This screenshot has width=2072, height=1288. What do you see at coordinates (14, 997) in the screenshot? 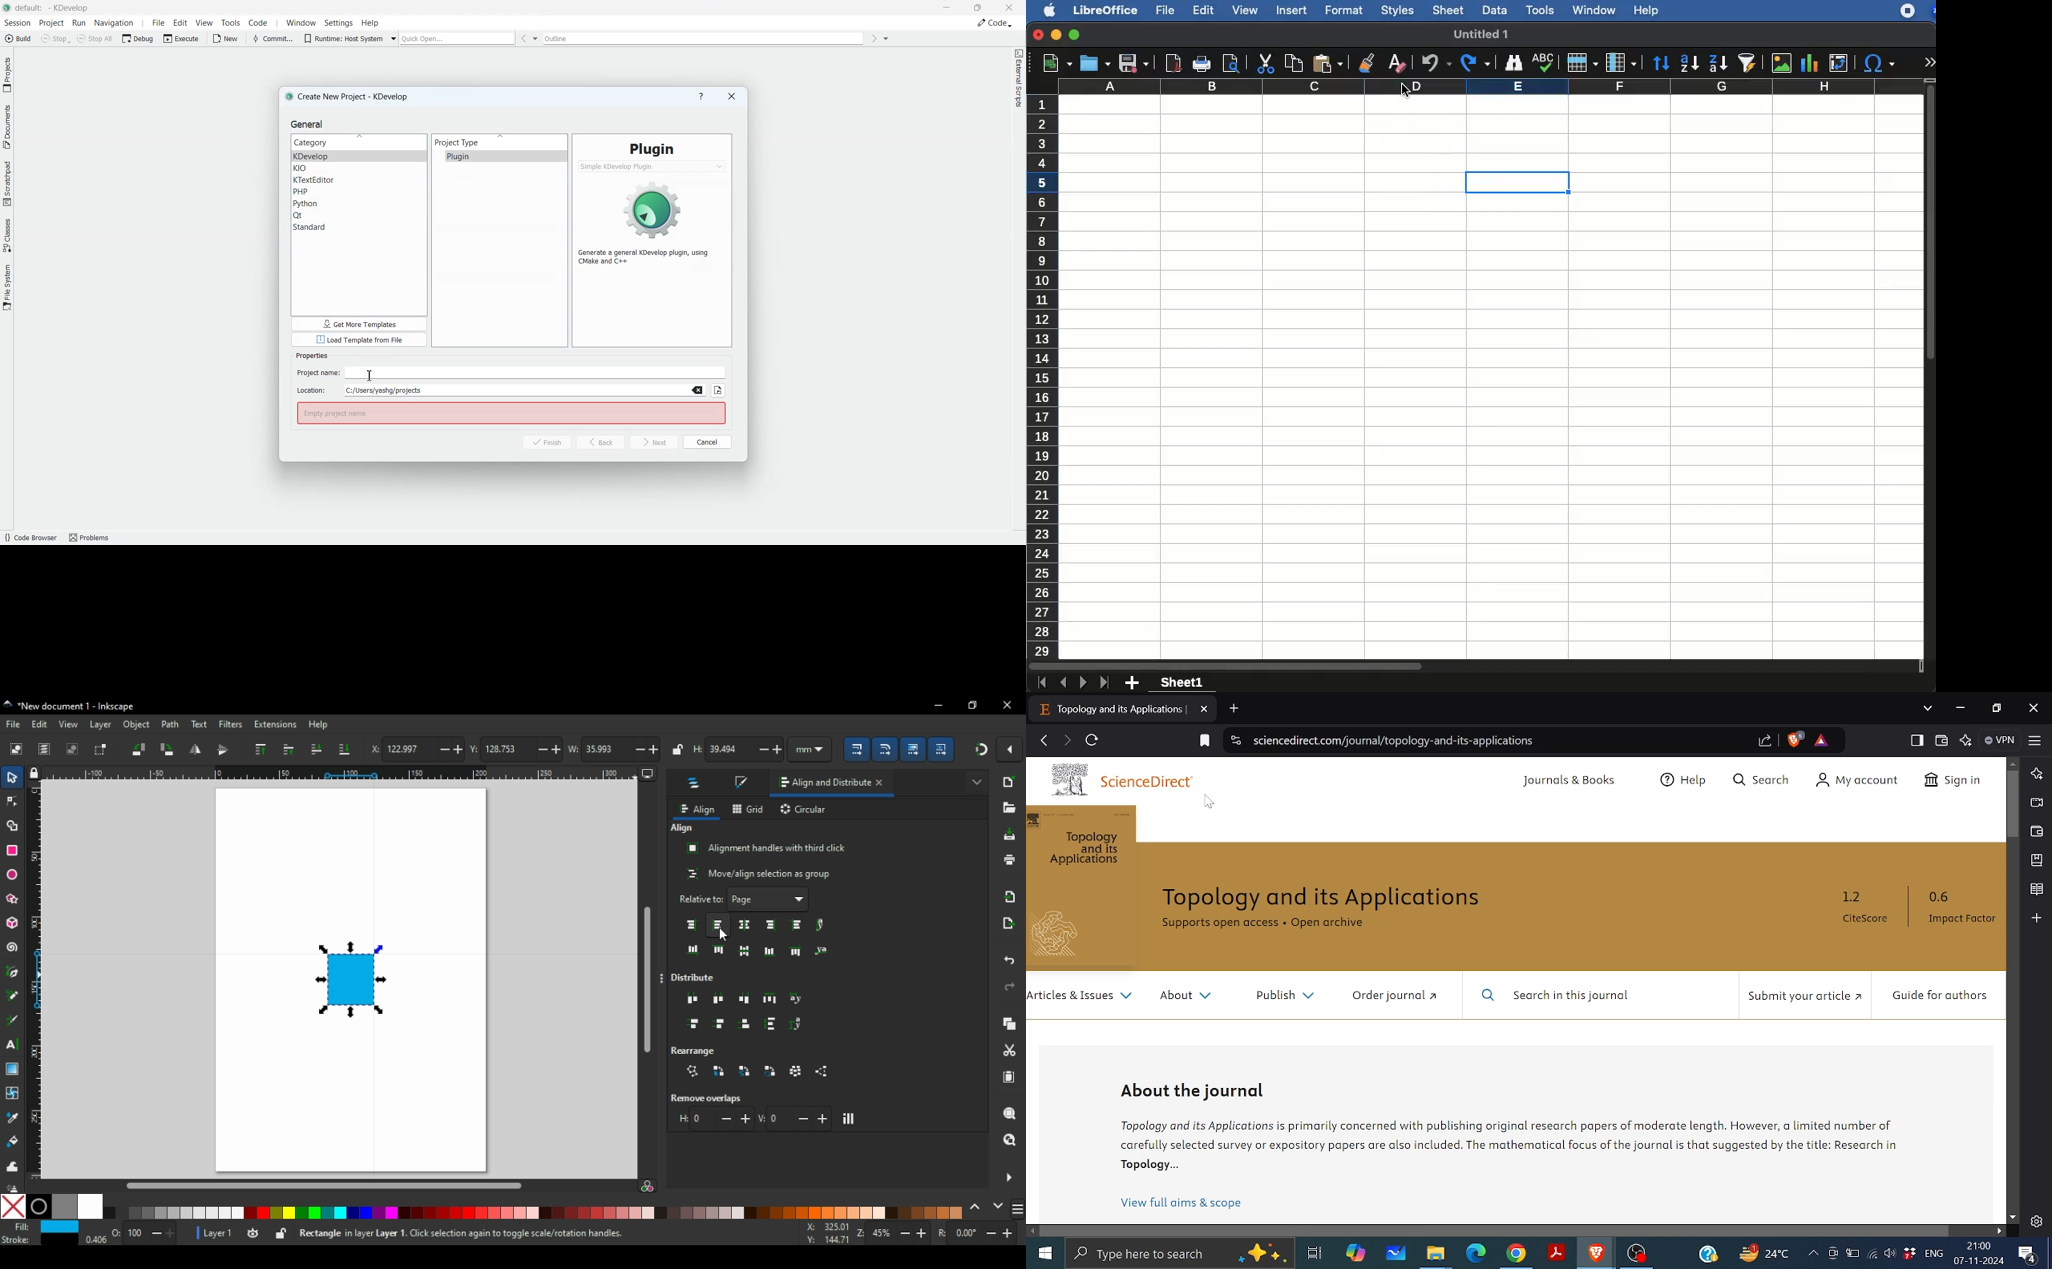
I see `pencil tool` at bounding box center [14, 997].